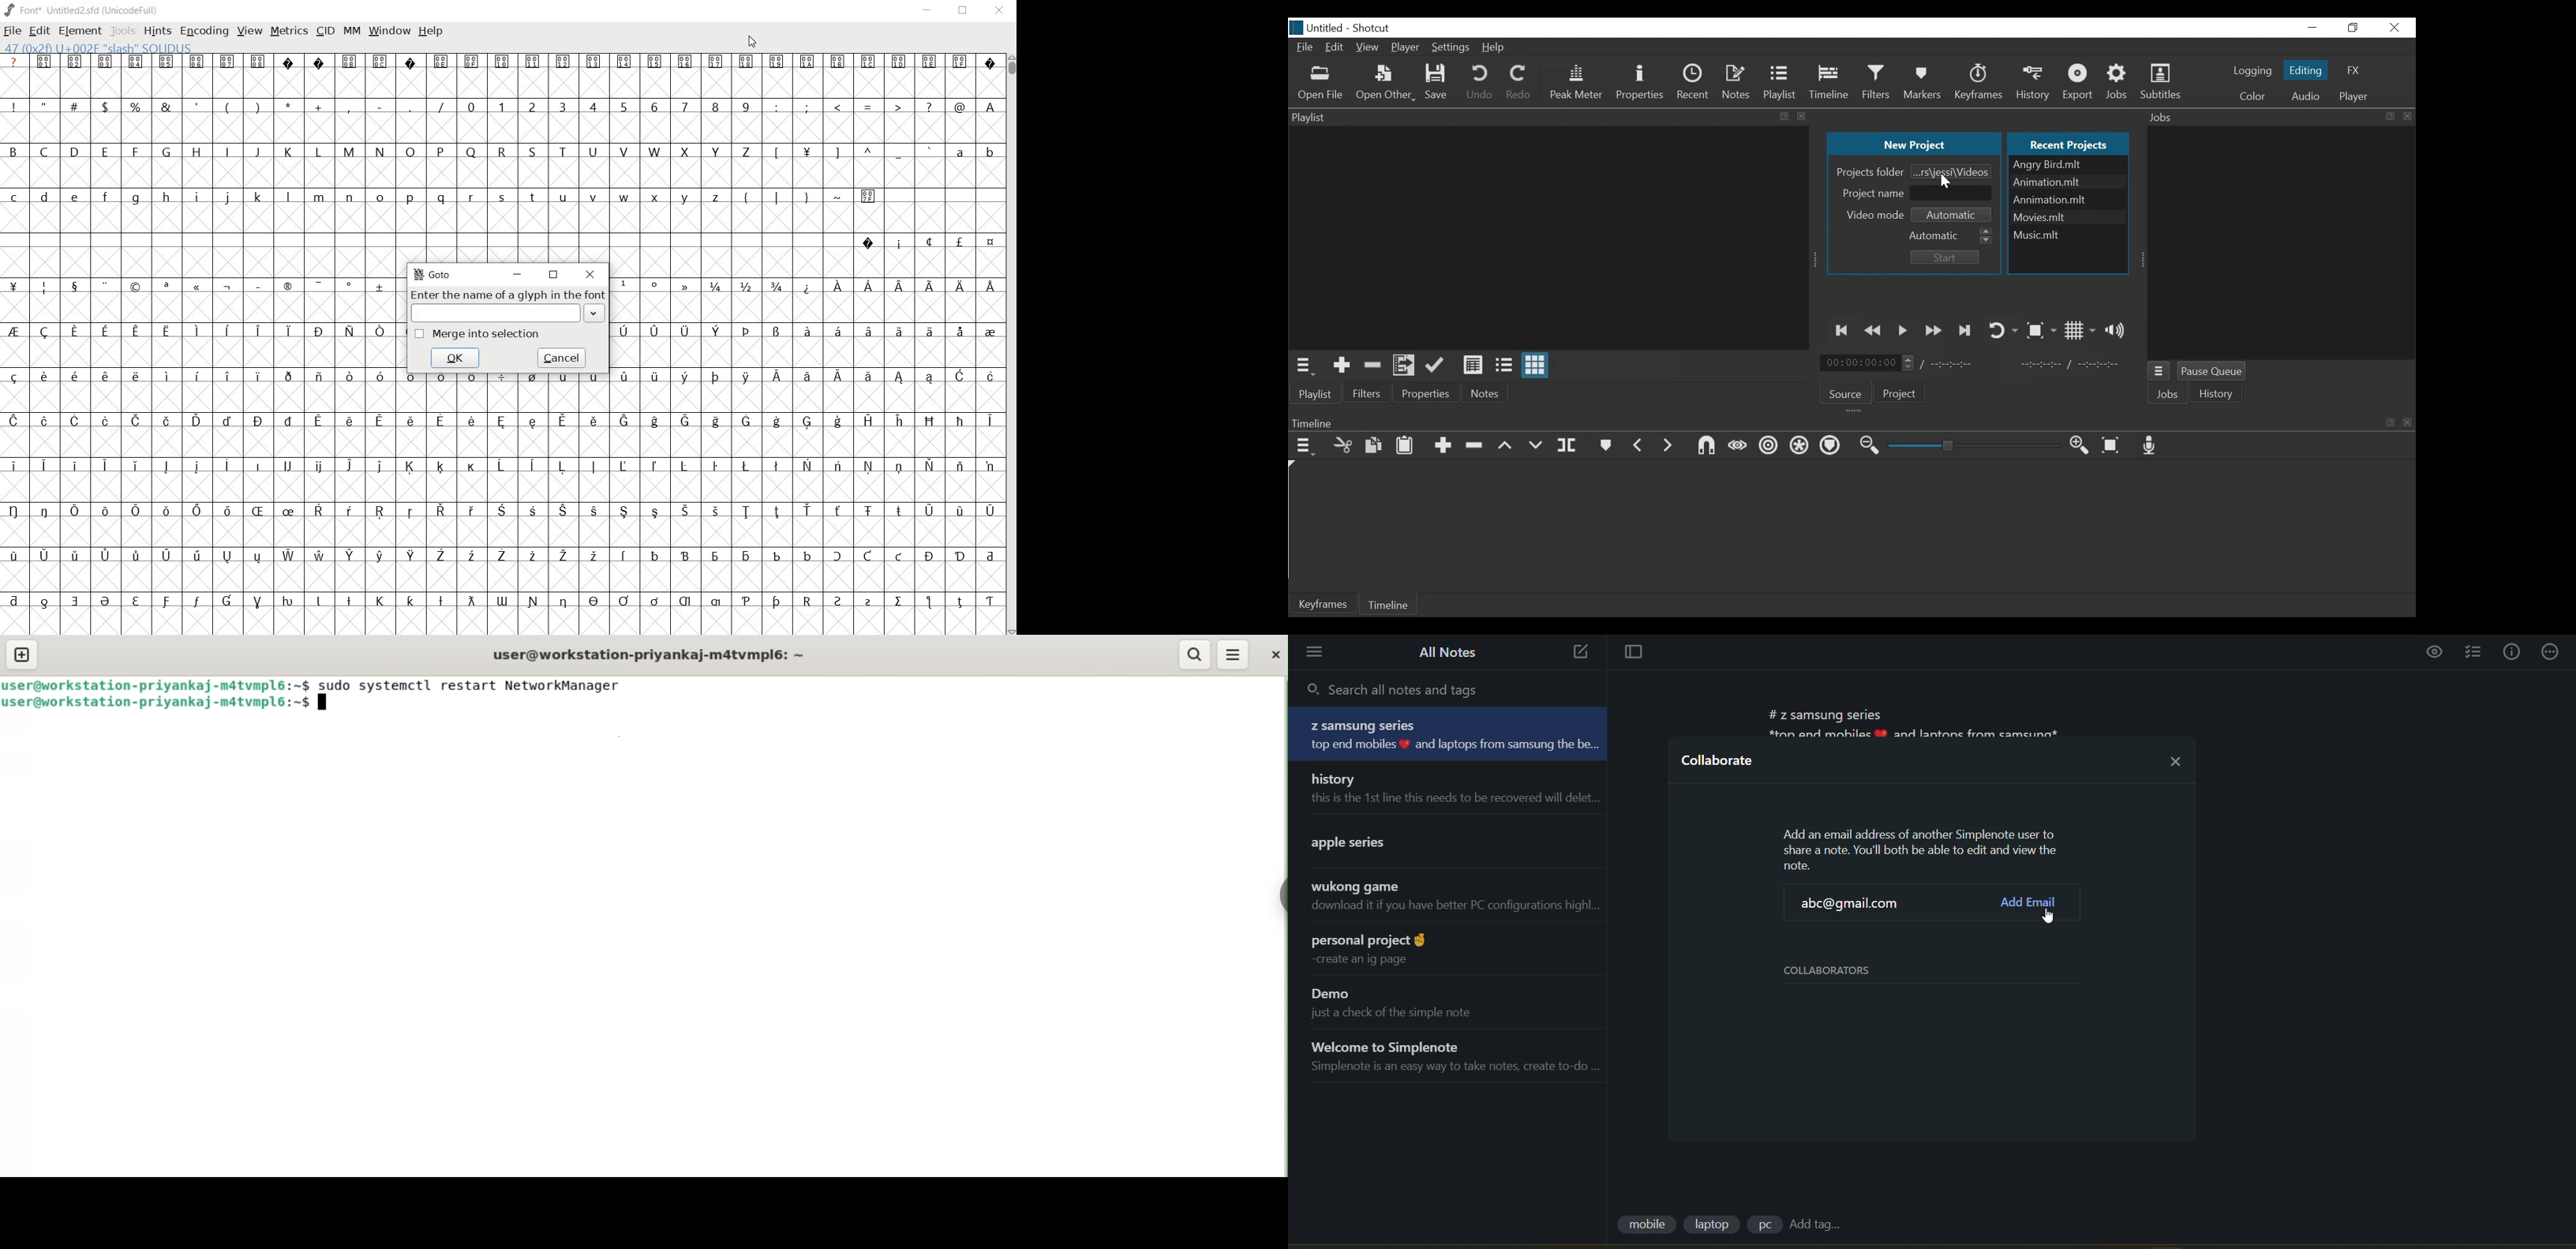  What do you see at coordinates (1476, 446) in the screenshot?
I see `Ripple delete` at bounding box center [1476, 446].